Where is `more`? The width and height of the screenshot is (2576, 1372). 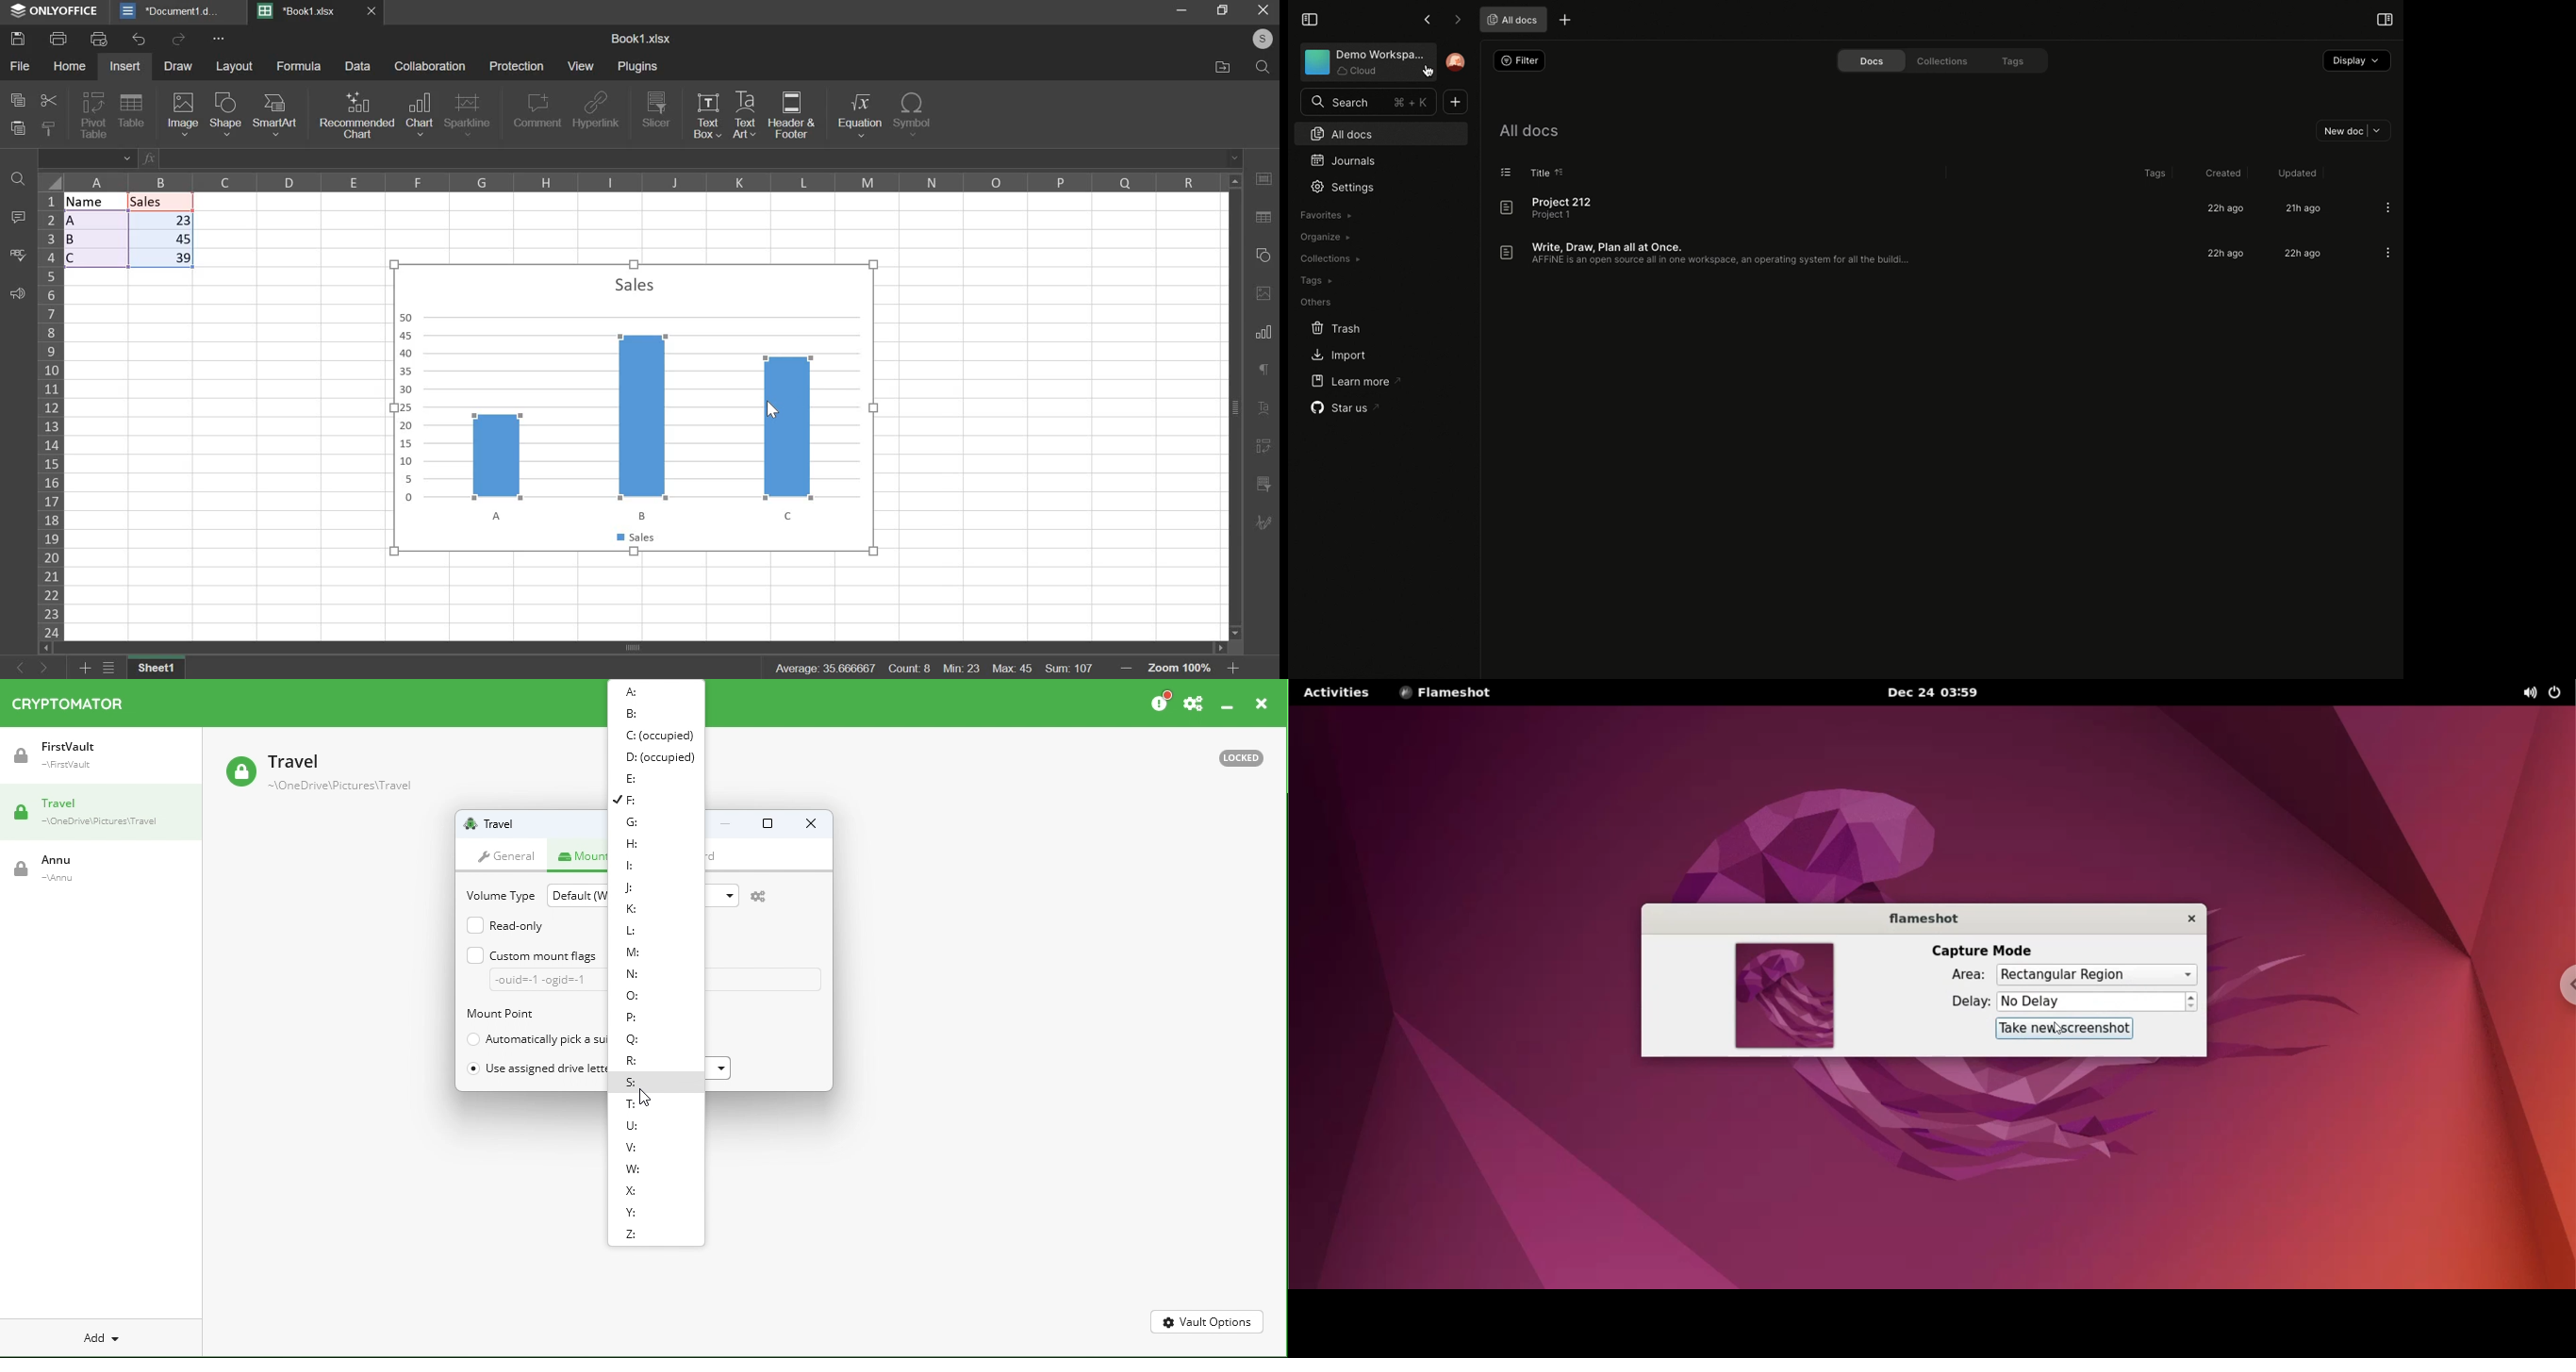
more is located at coordinates (228, 42).